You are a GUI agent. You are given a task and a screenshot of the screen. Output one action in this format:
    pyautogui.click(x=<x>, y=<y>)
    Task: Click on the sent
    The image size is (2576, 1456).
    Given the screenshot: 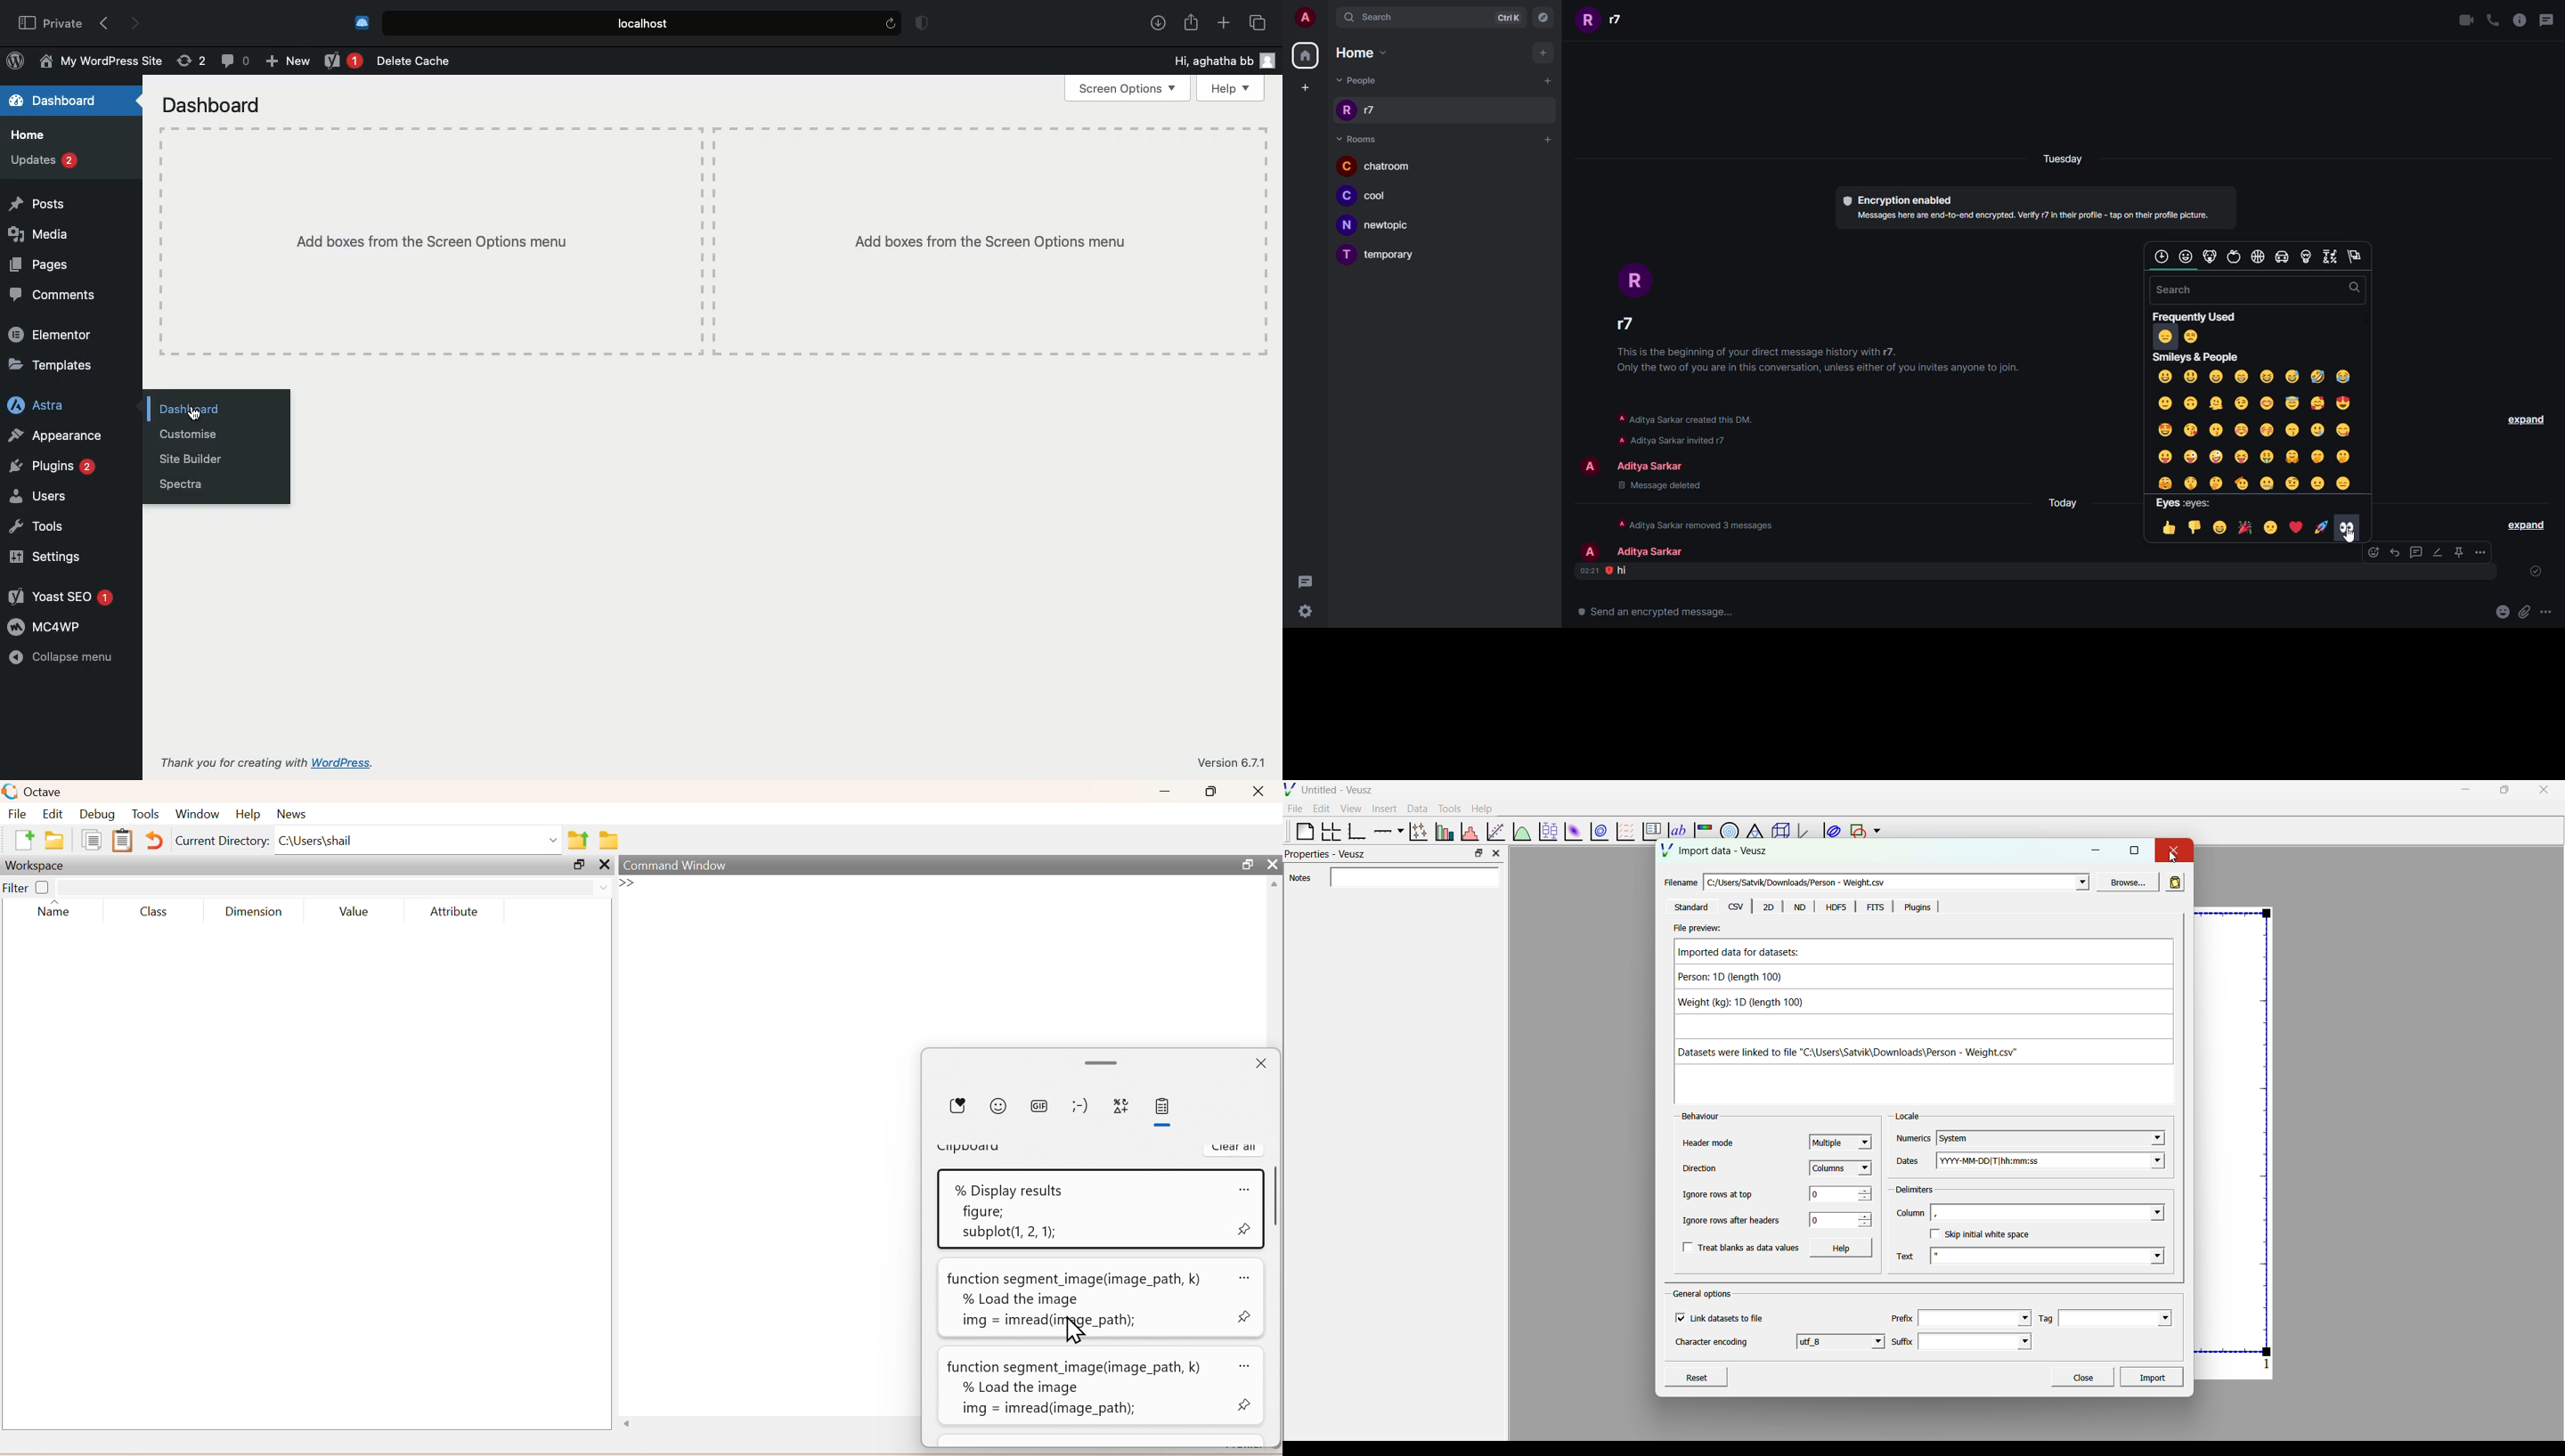 What is the action you would take?
    pyautogui.click(x=2538, y=572)
    